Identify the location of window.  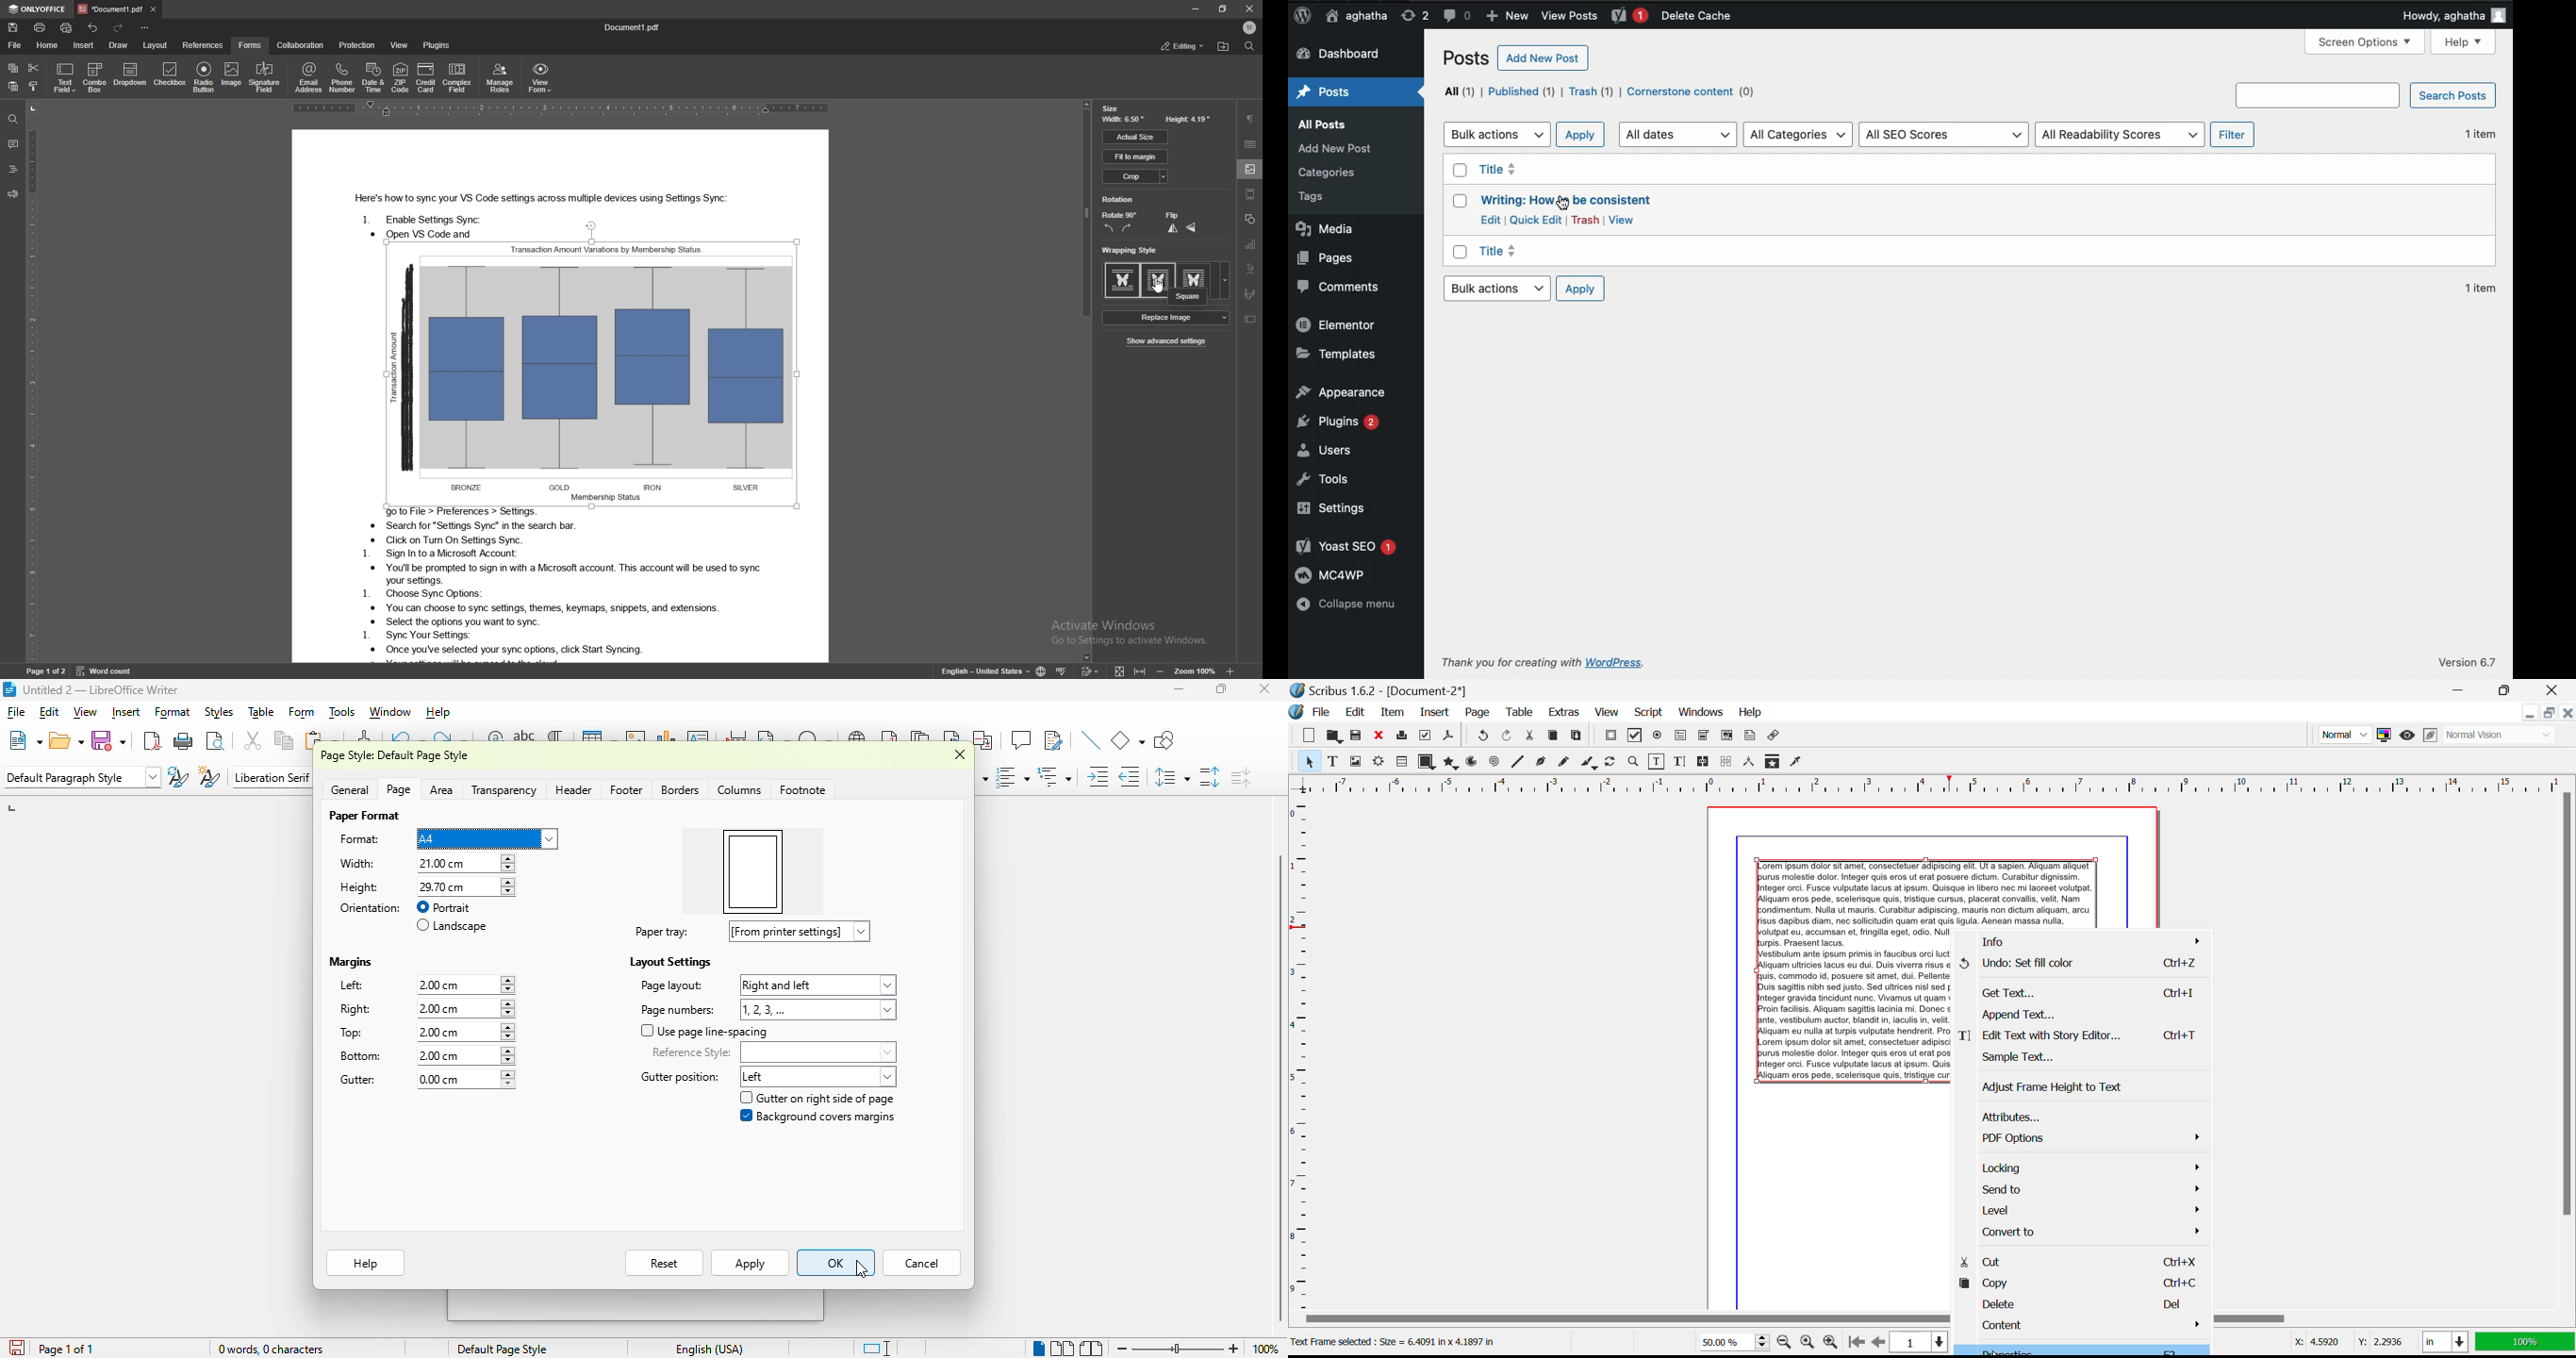
(390, 711).